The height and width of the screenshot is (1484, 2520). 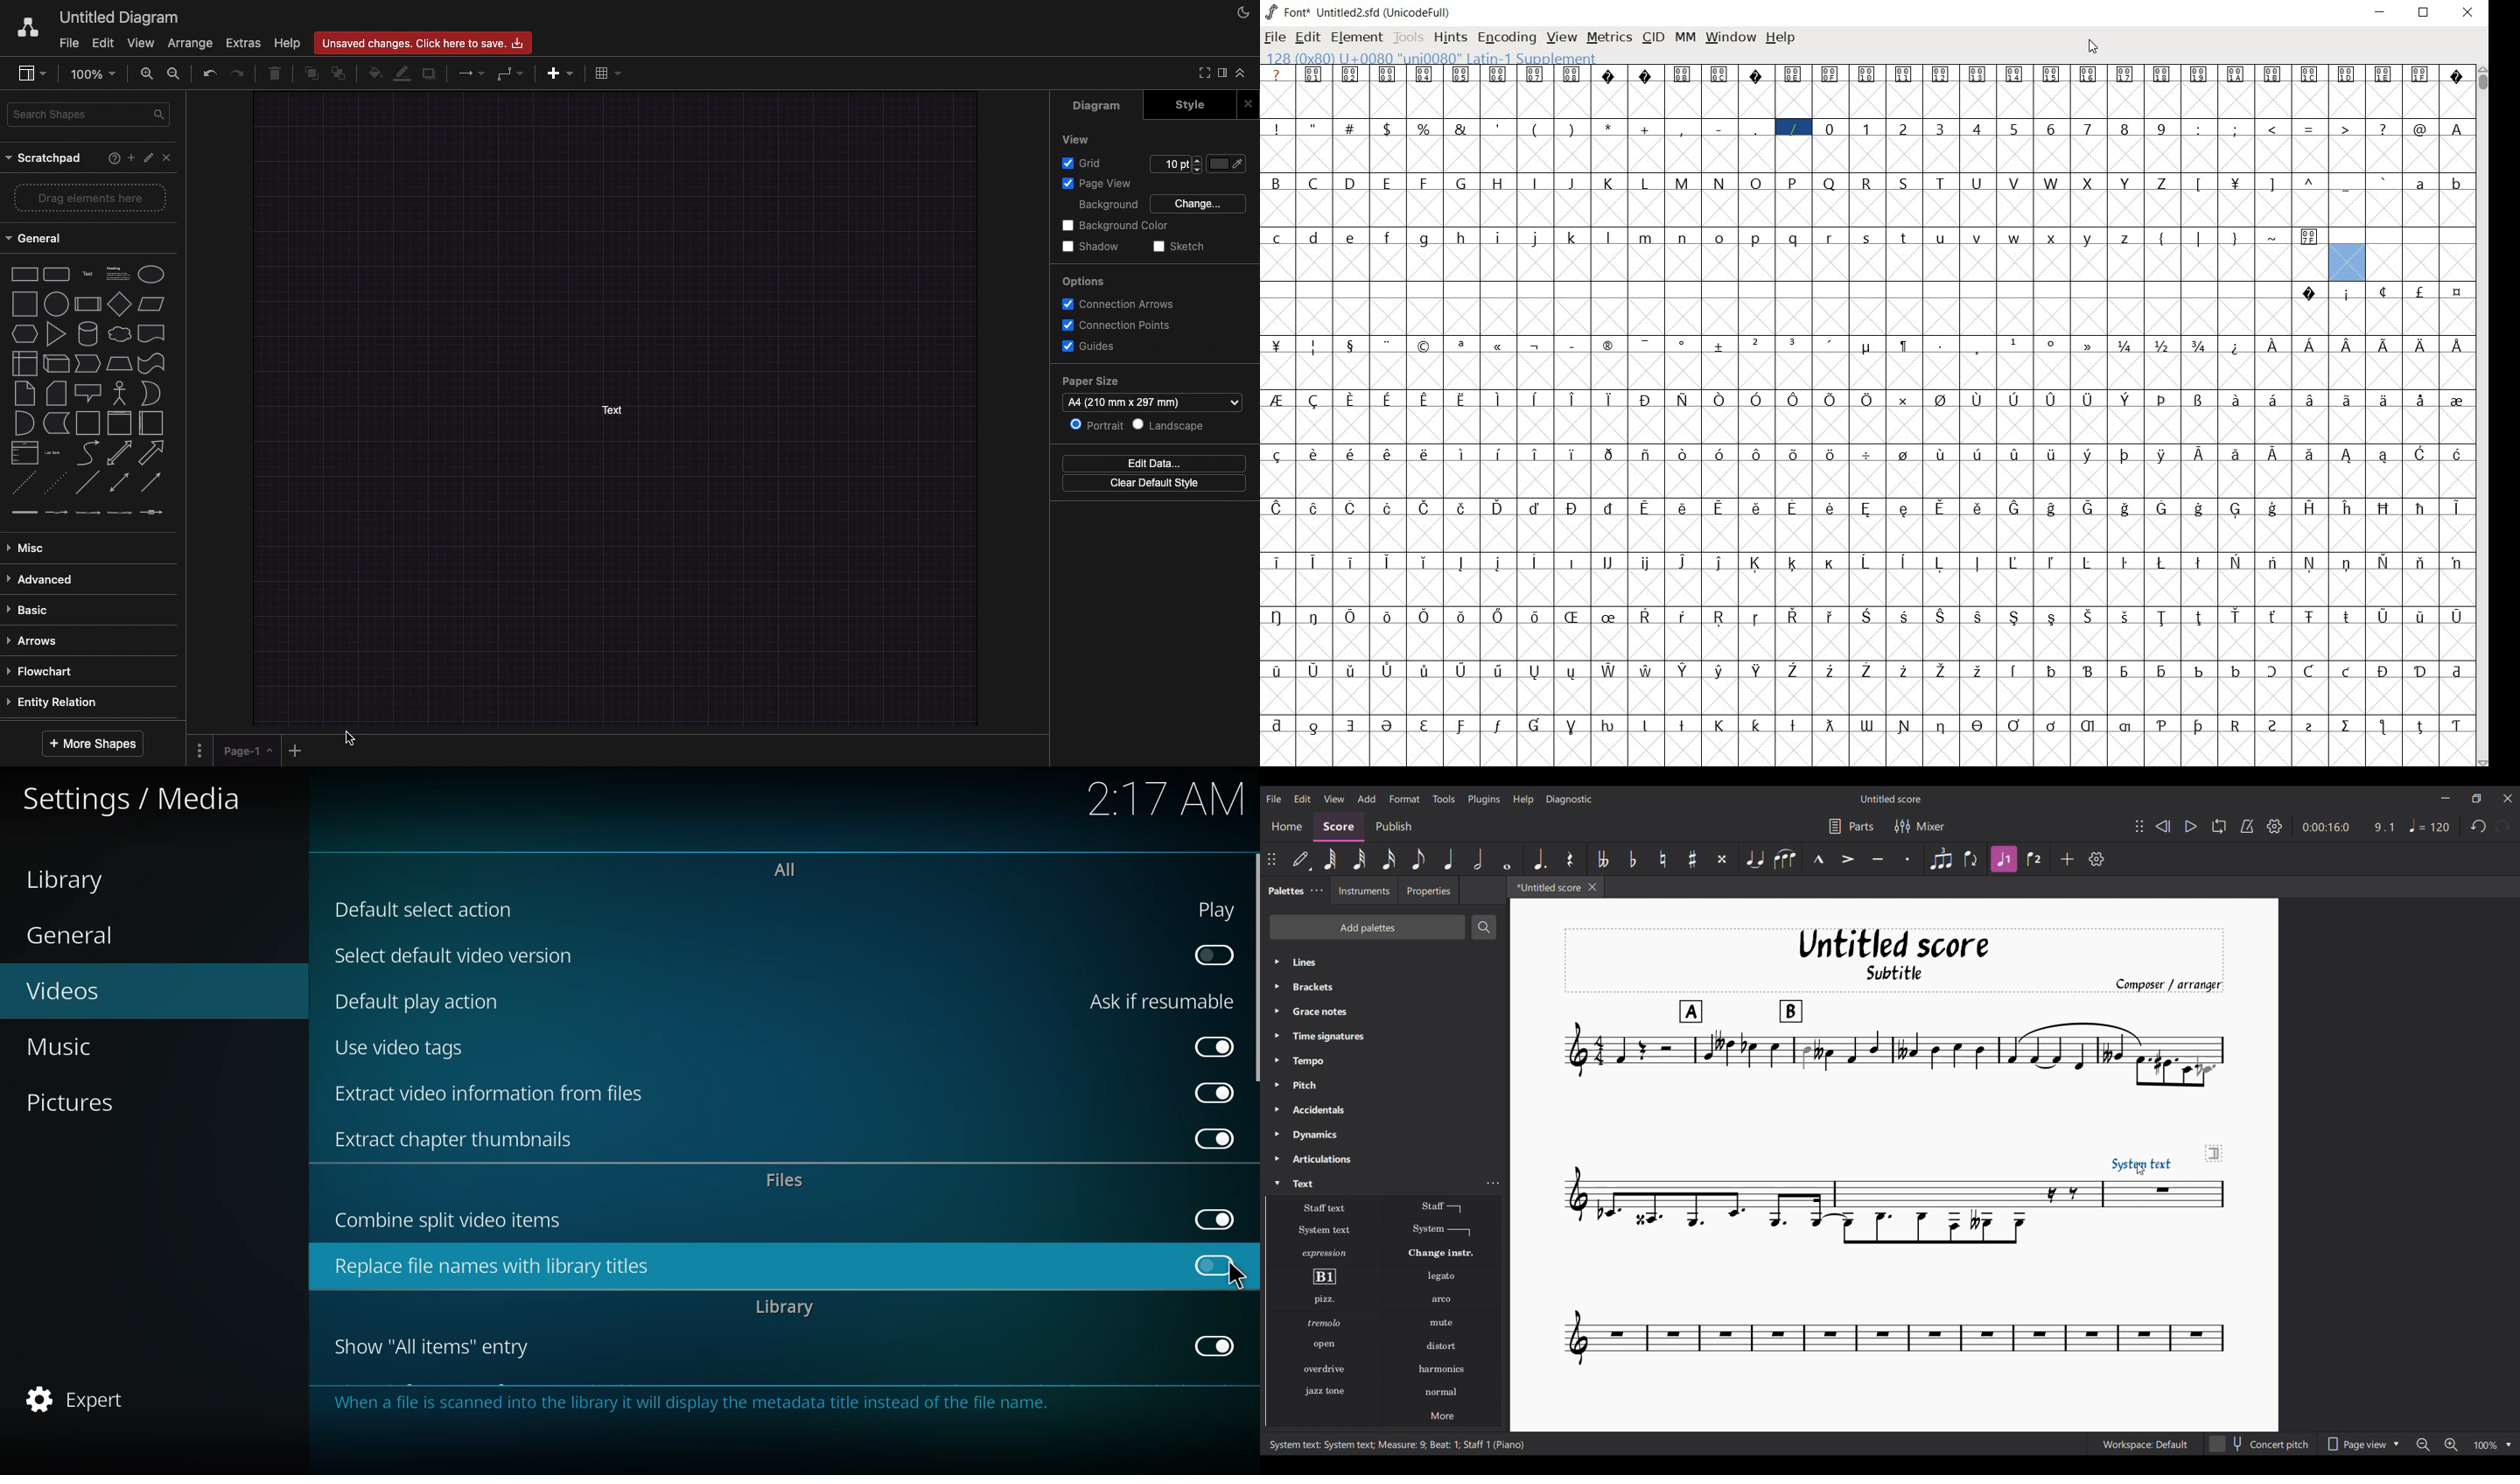 What do you see at coordinates (1478, 858) in the screenshot?
I see `Half note` at bounding box center [1478, 858].